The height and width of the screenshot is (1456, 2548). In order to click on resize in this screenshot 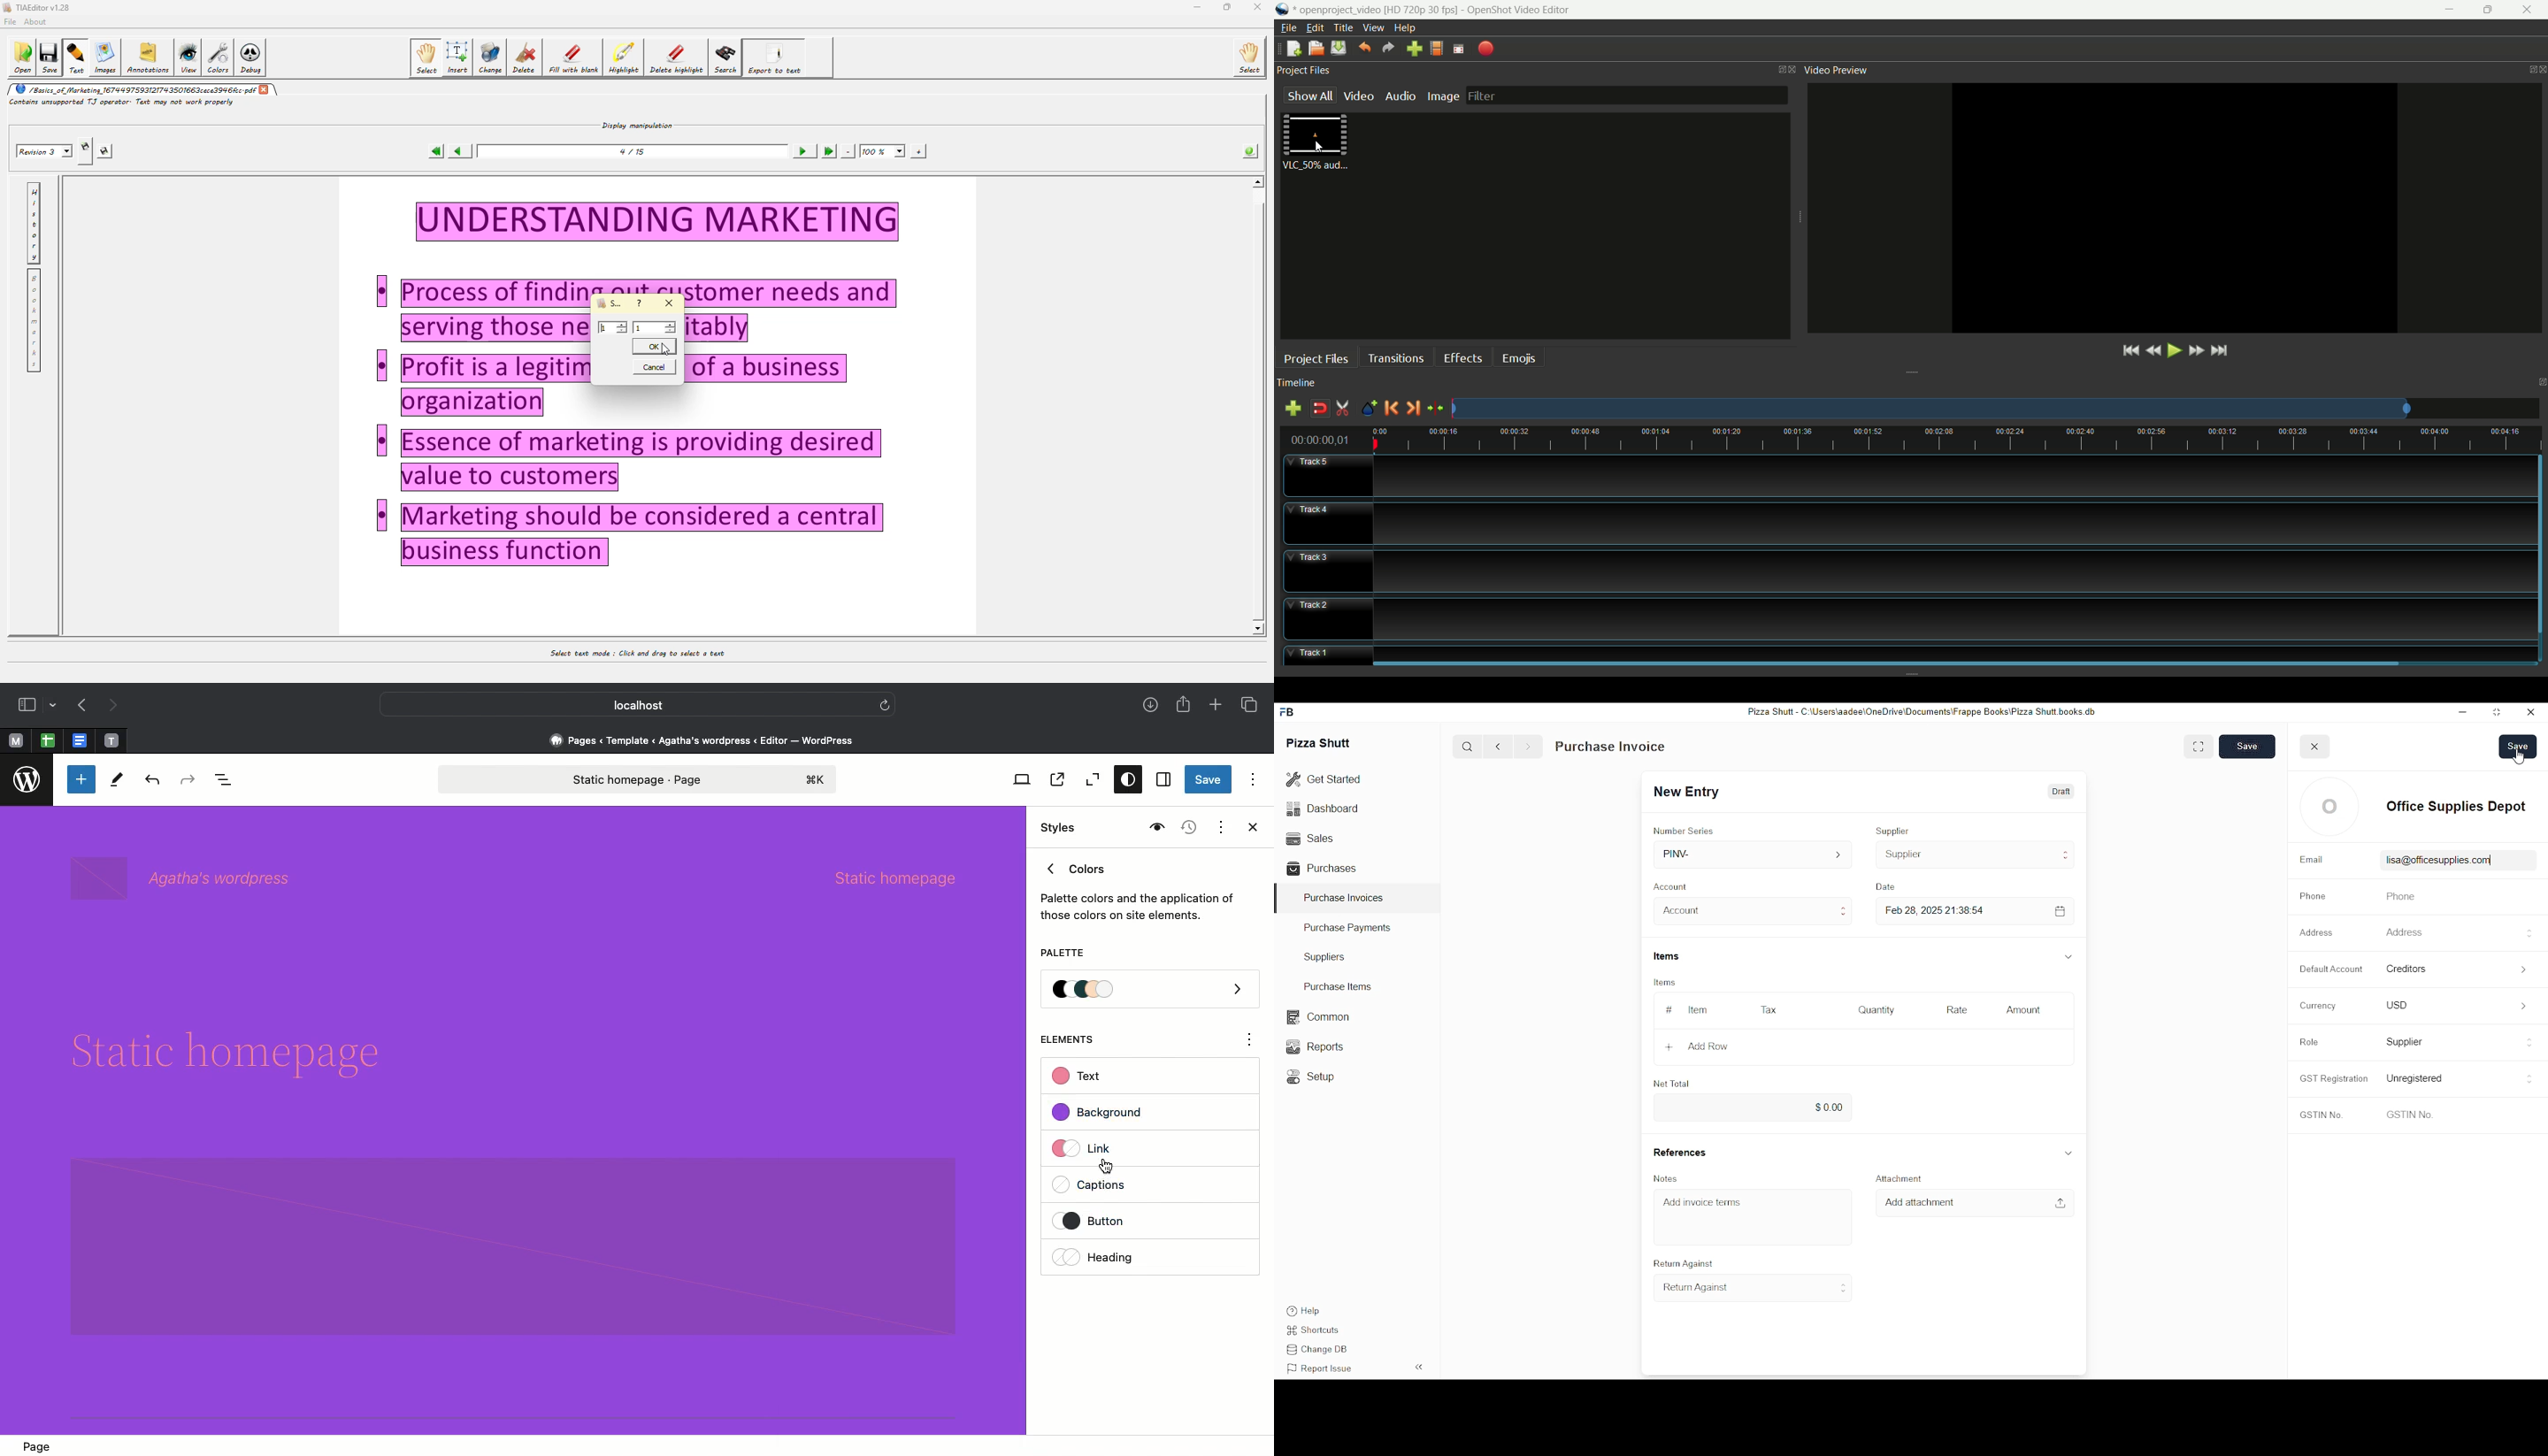, I will do `click(2495, 713)`.